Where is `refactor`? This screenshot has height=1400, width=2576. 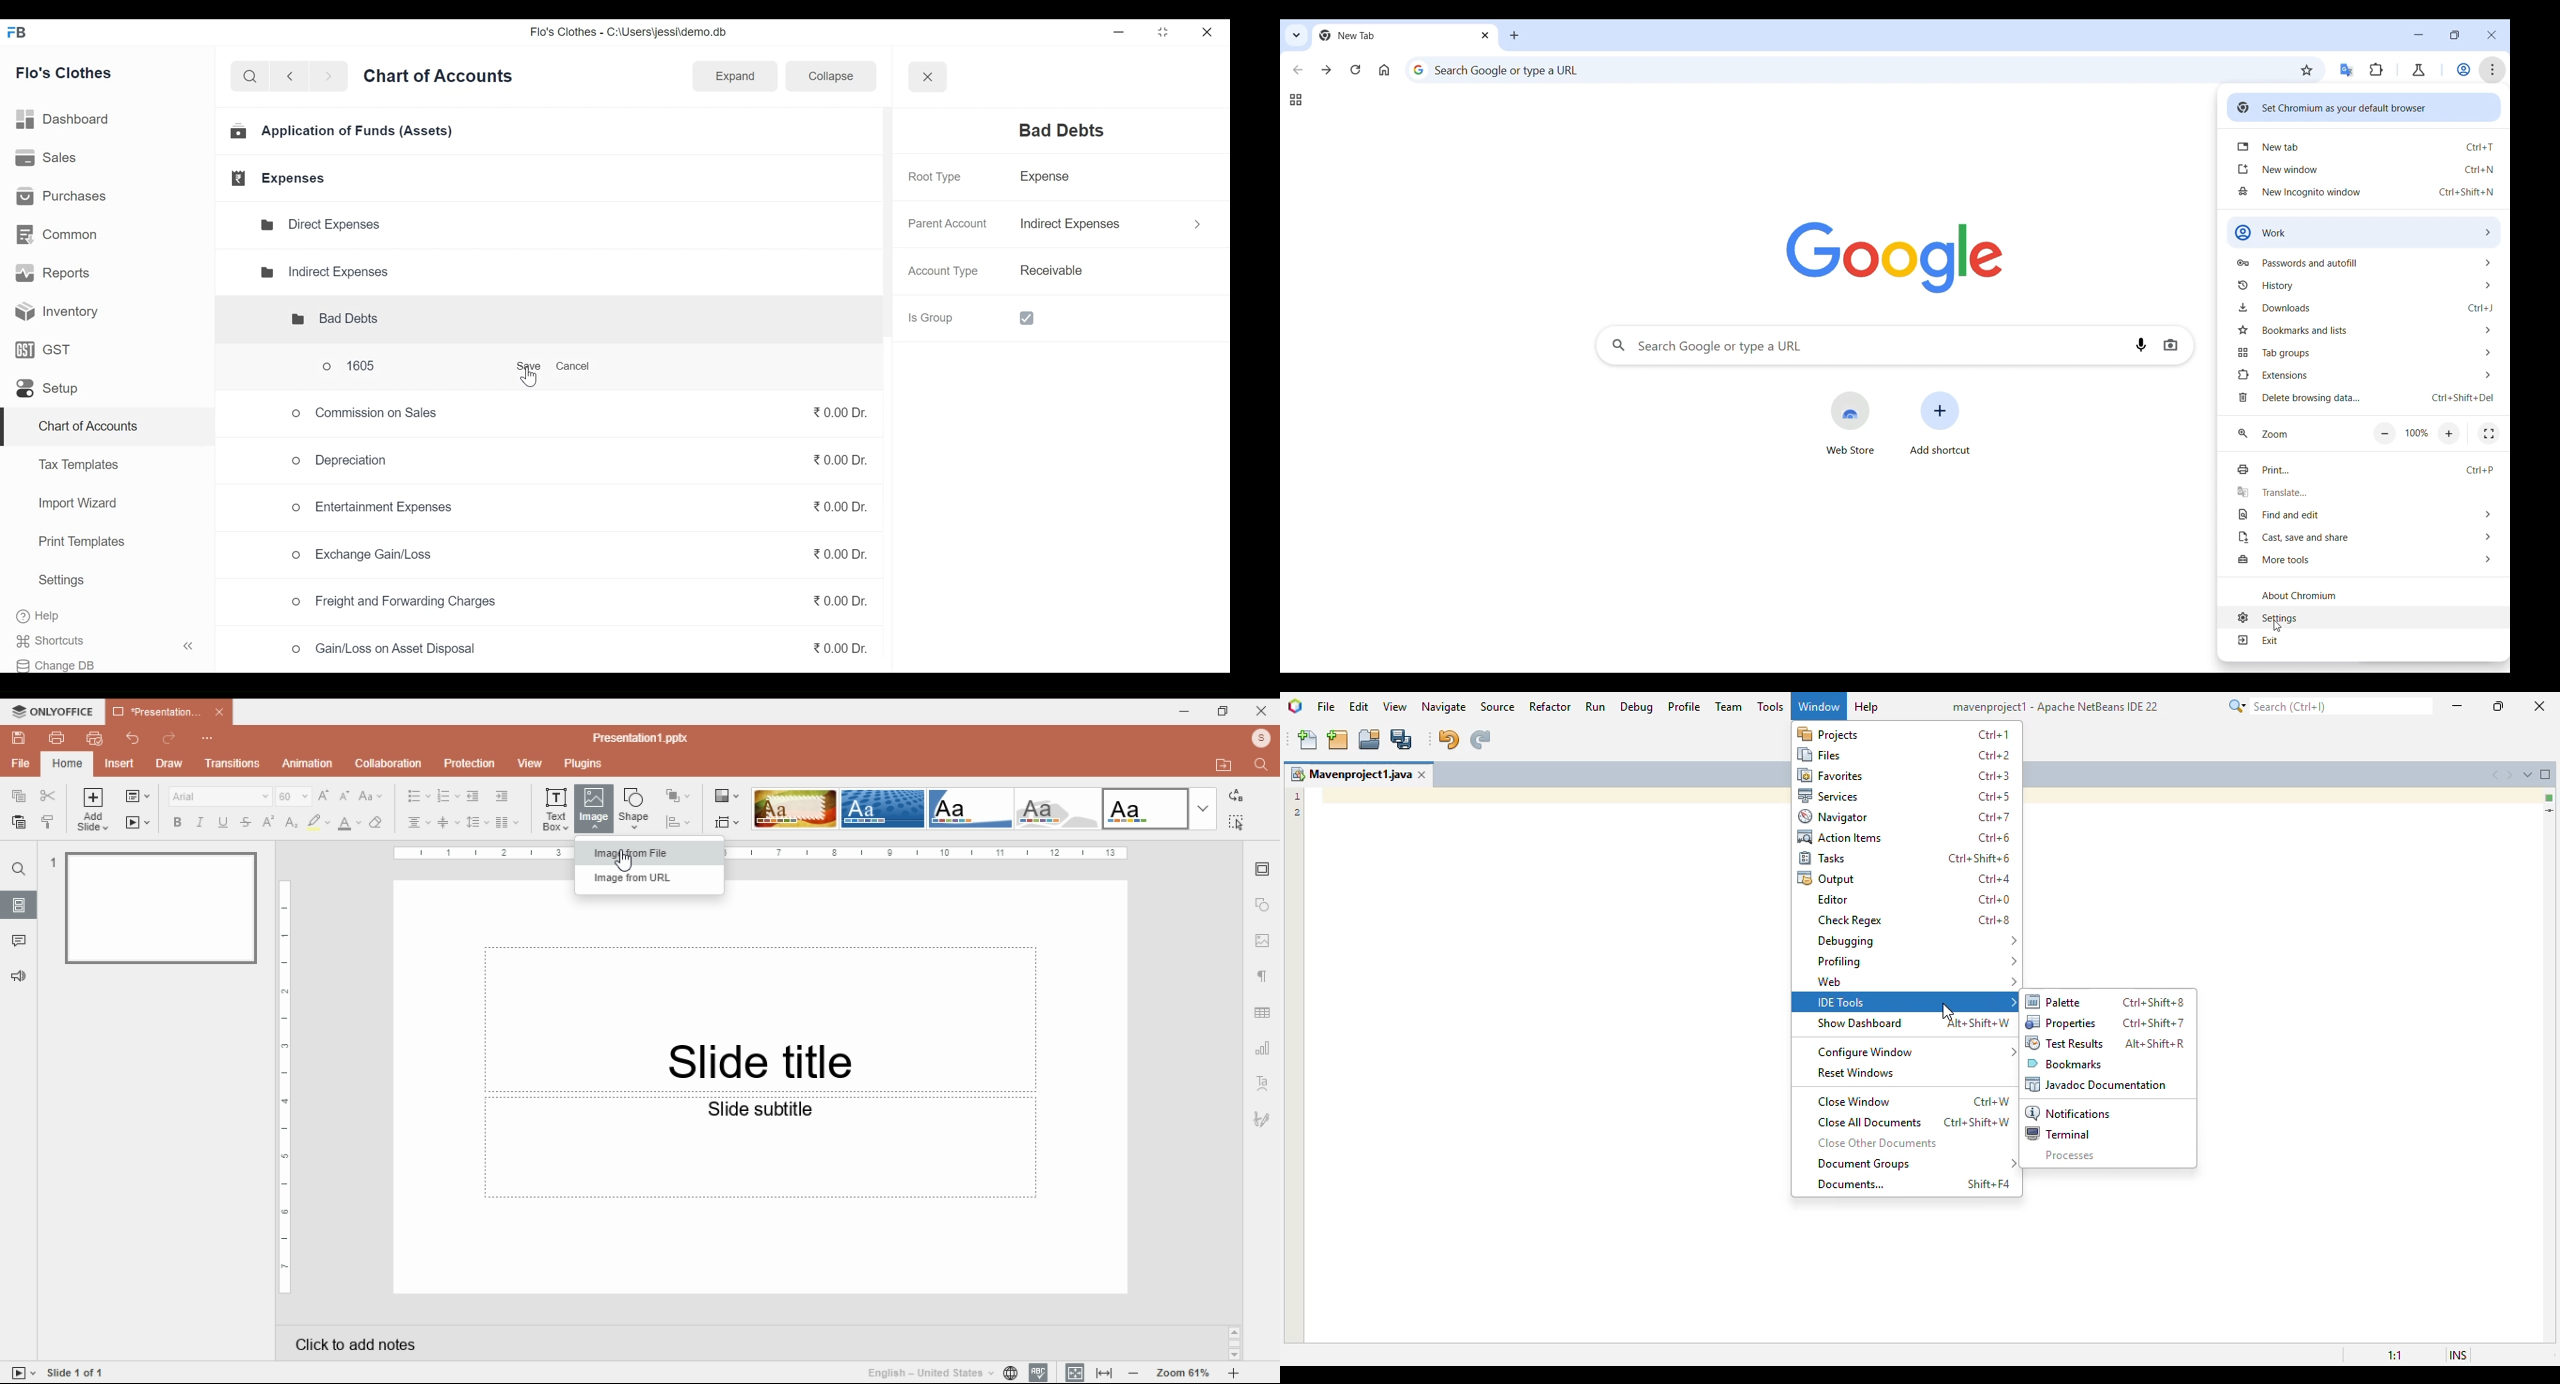 refactor is located at coordinates (1551, 706).